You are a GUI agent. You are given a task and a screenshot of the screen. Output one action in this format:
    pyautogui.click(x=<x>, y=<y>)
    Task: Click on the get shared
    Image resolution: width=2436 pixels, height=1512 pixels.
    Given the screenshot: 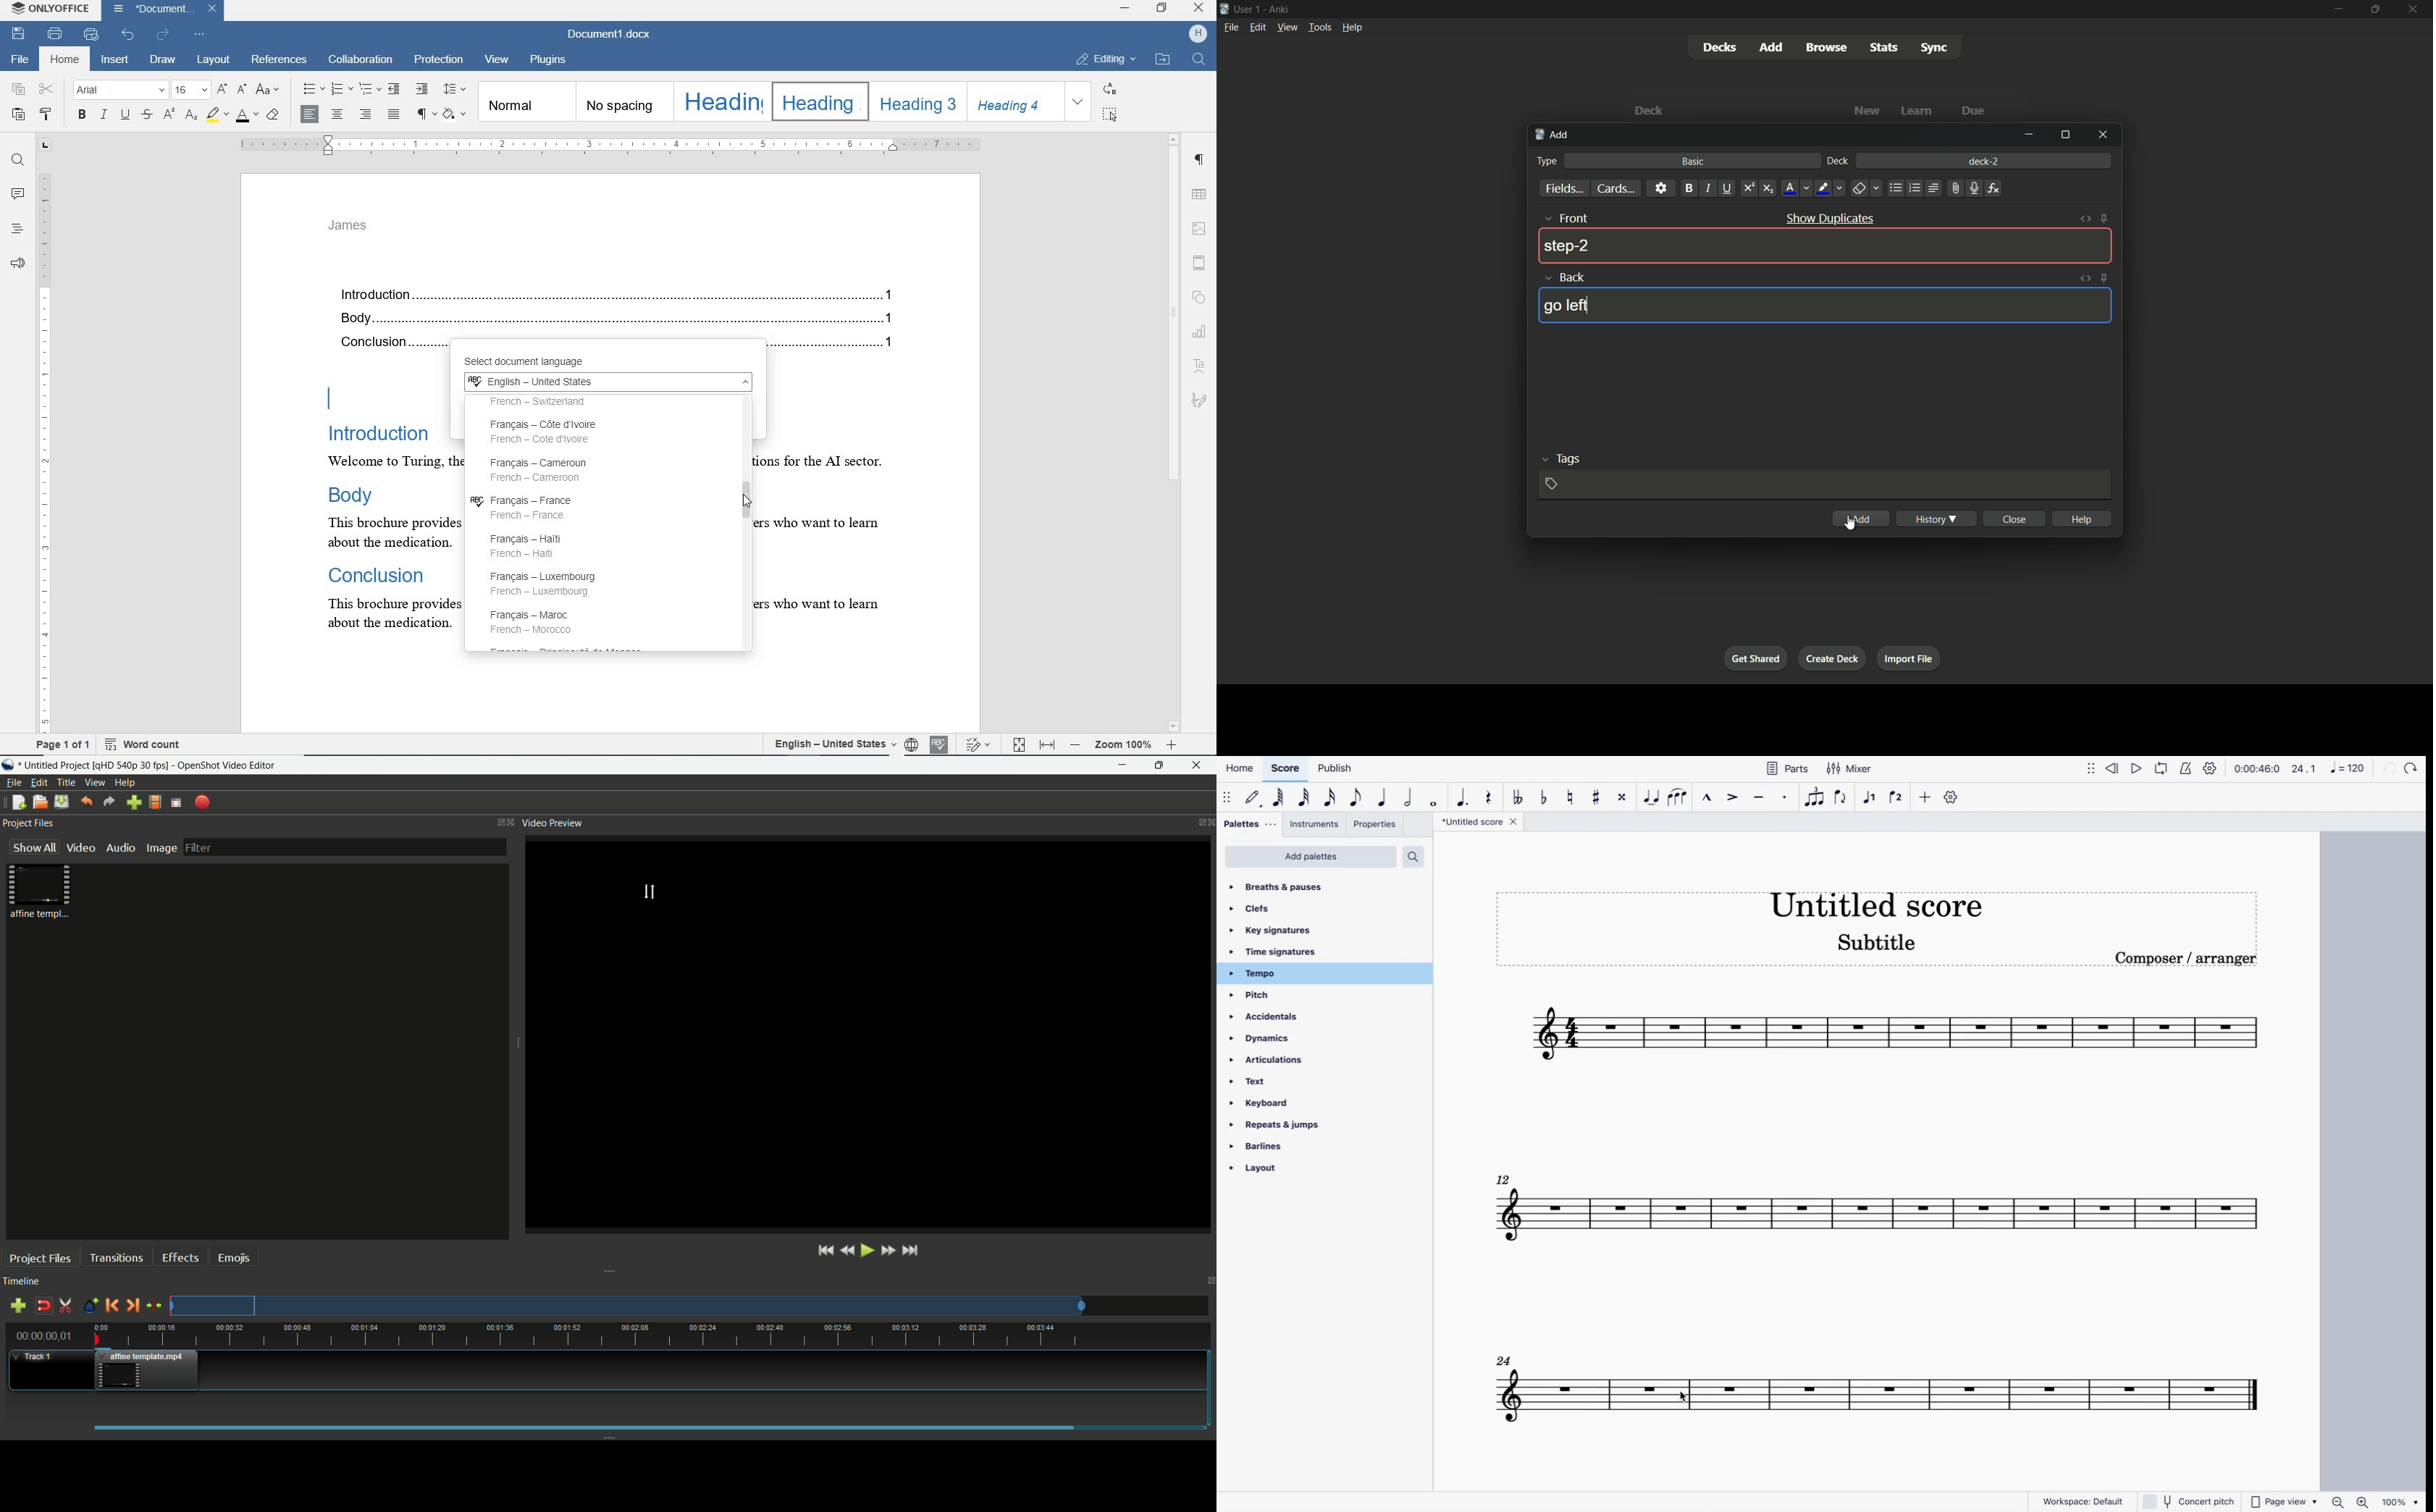 What is the action you would take?
    pyautogui.click(x=1757, y=658)
    